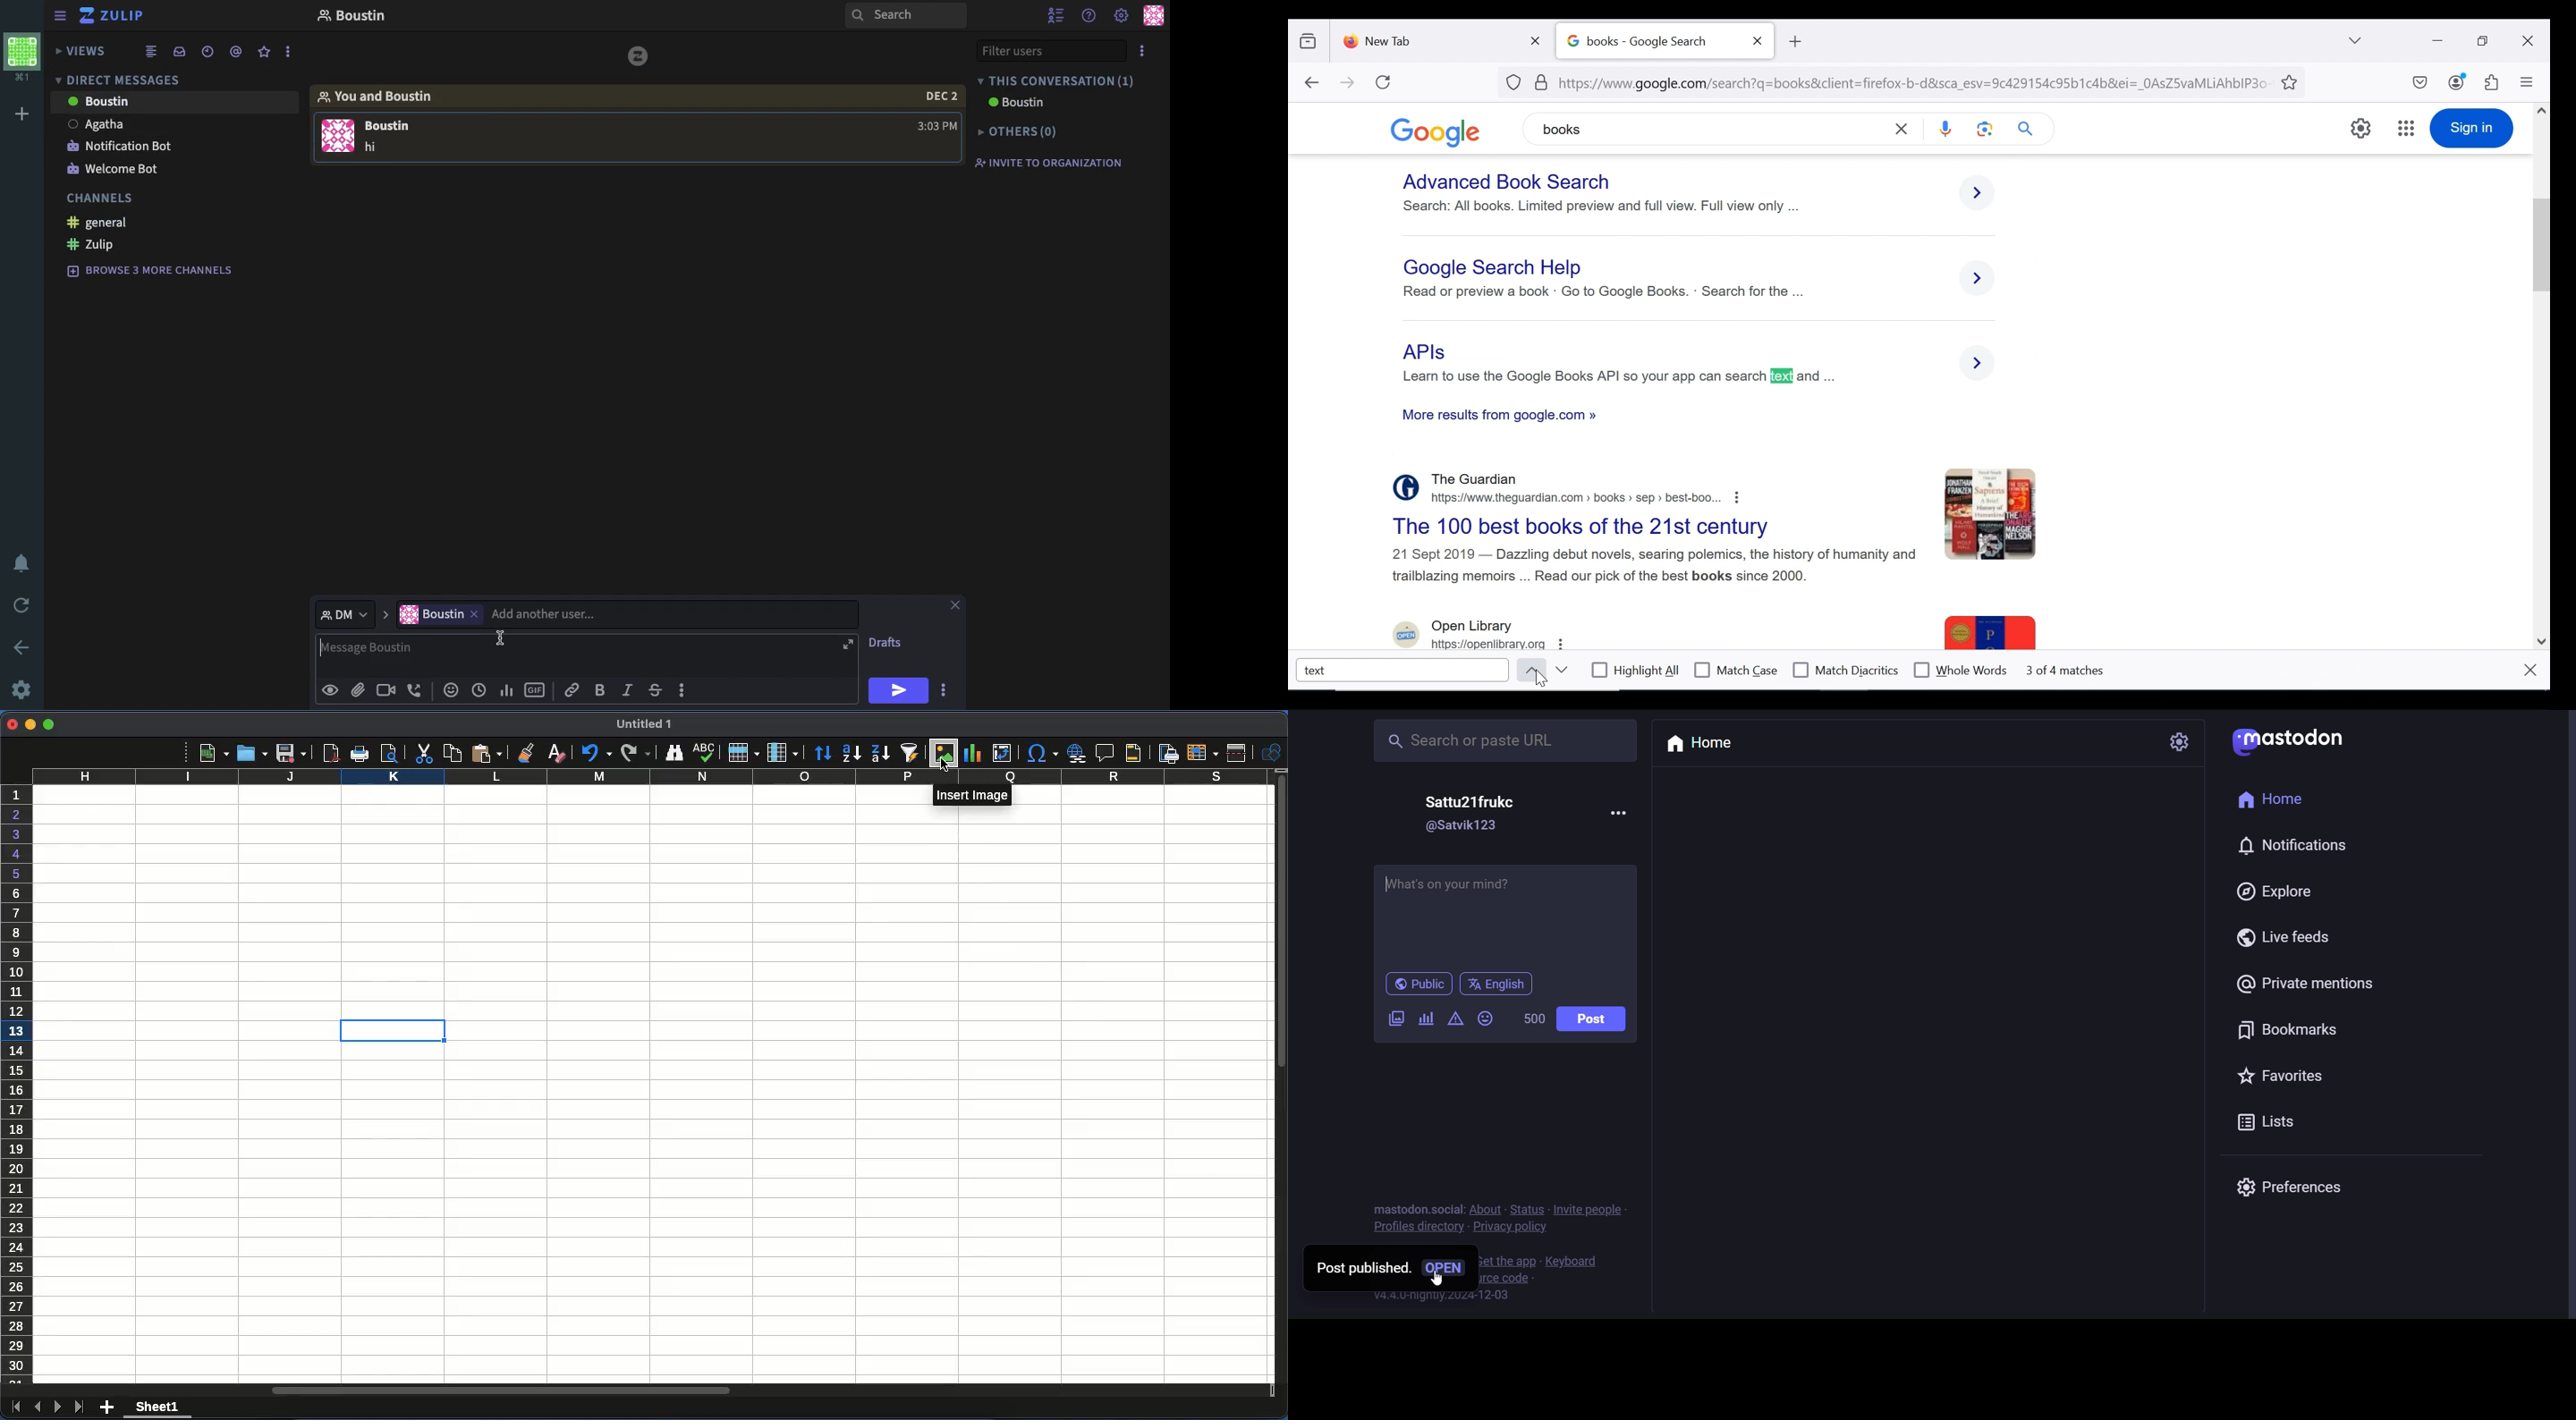 The image size is (2576, 1428). I want to click on match diacritics, so click(1846, 671).